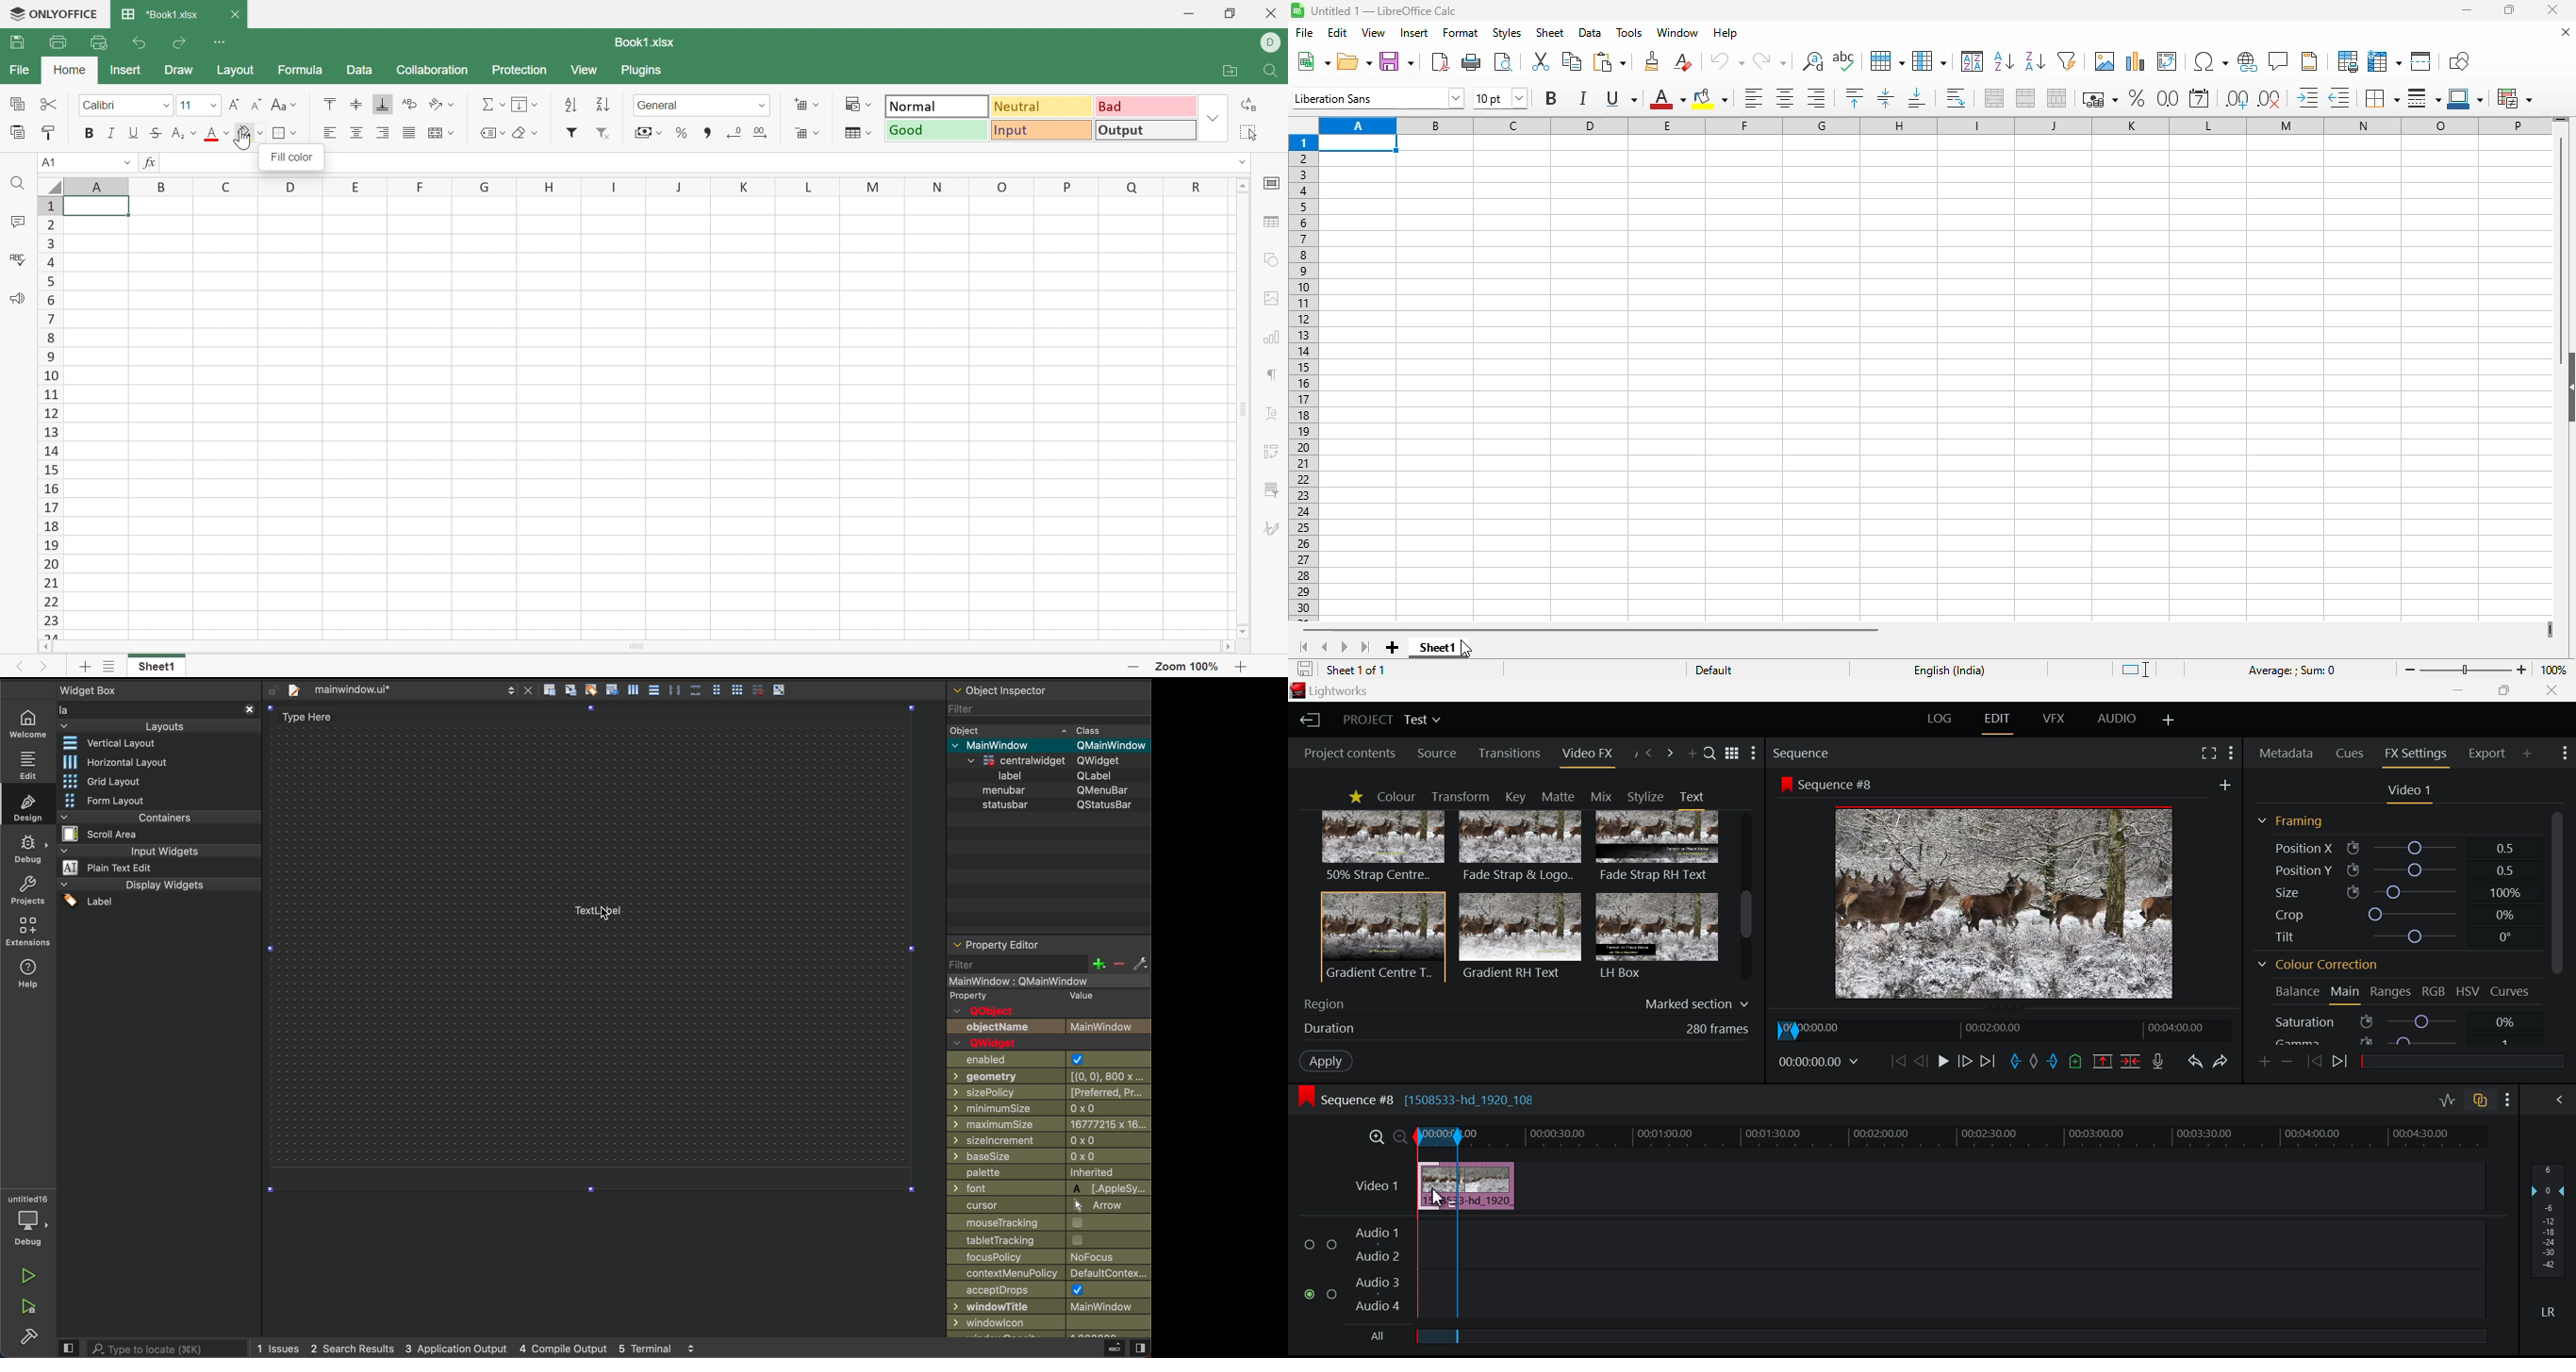  Describe the element at coordinates (156, 668) in the screenshot. I see `Select1` at that location.